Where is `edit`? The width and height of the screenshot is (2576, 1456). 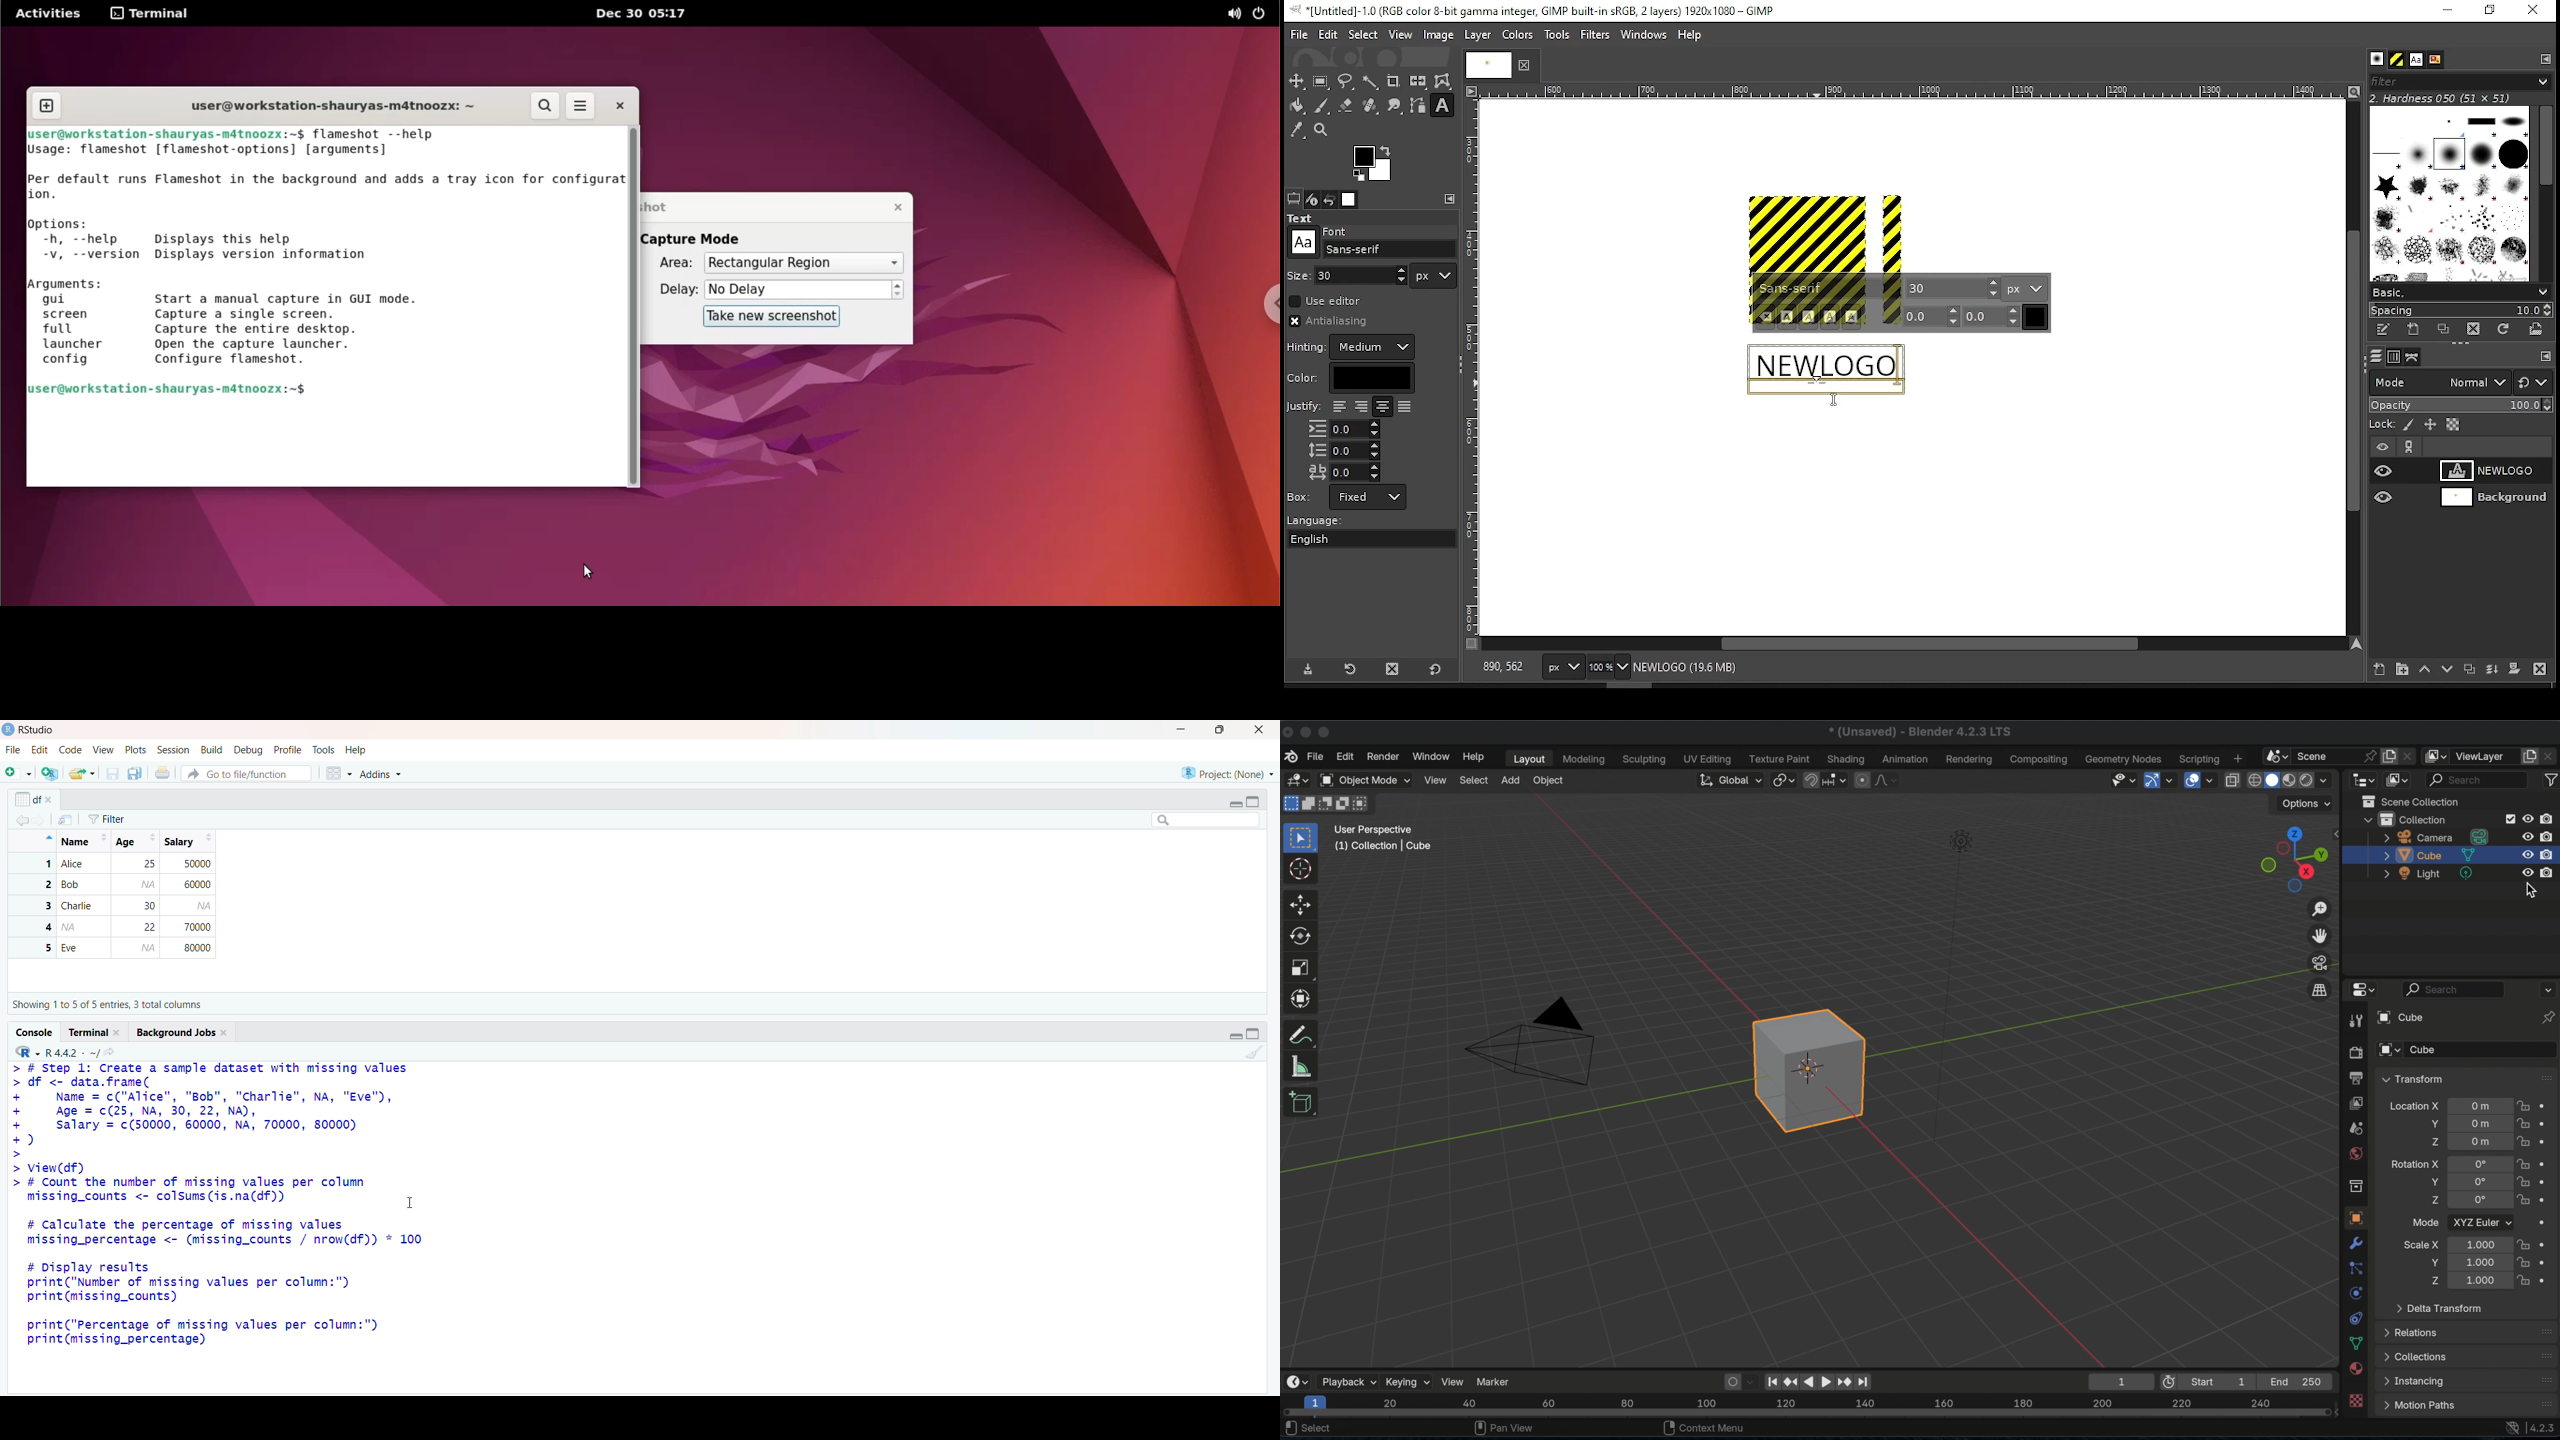
edit is located at coordinates (1343, 756).